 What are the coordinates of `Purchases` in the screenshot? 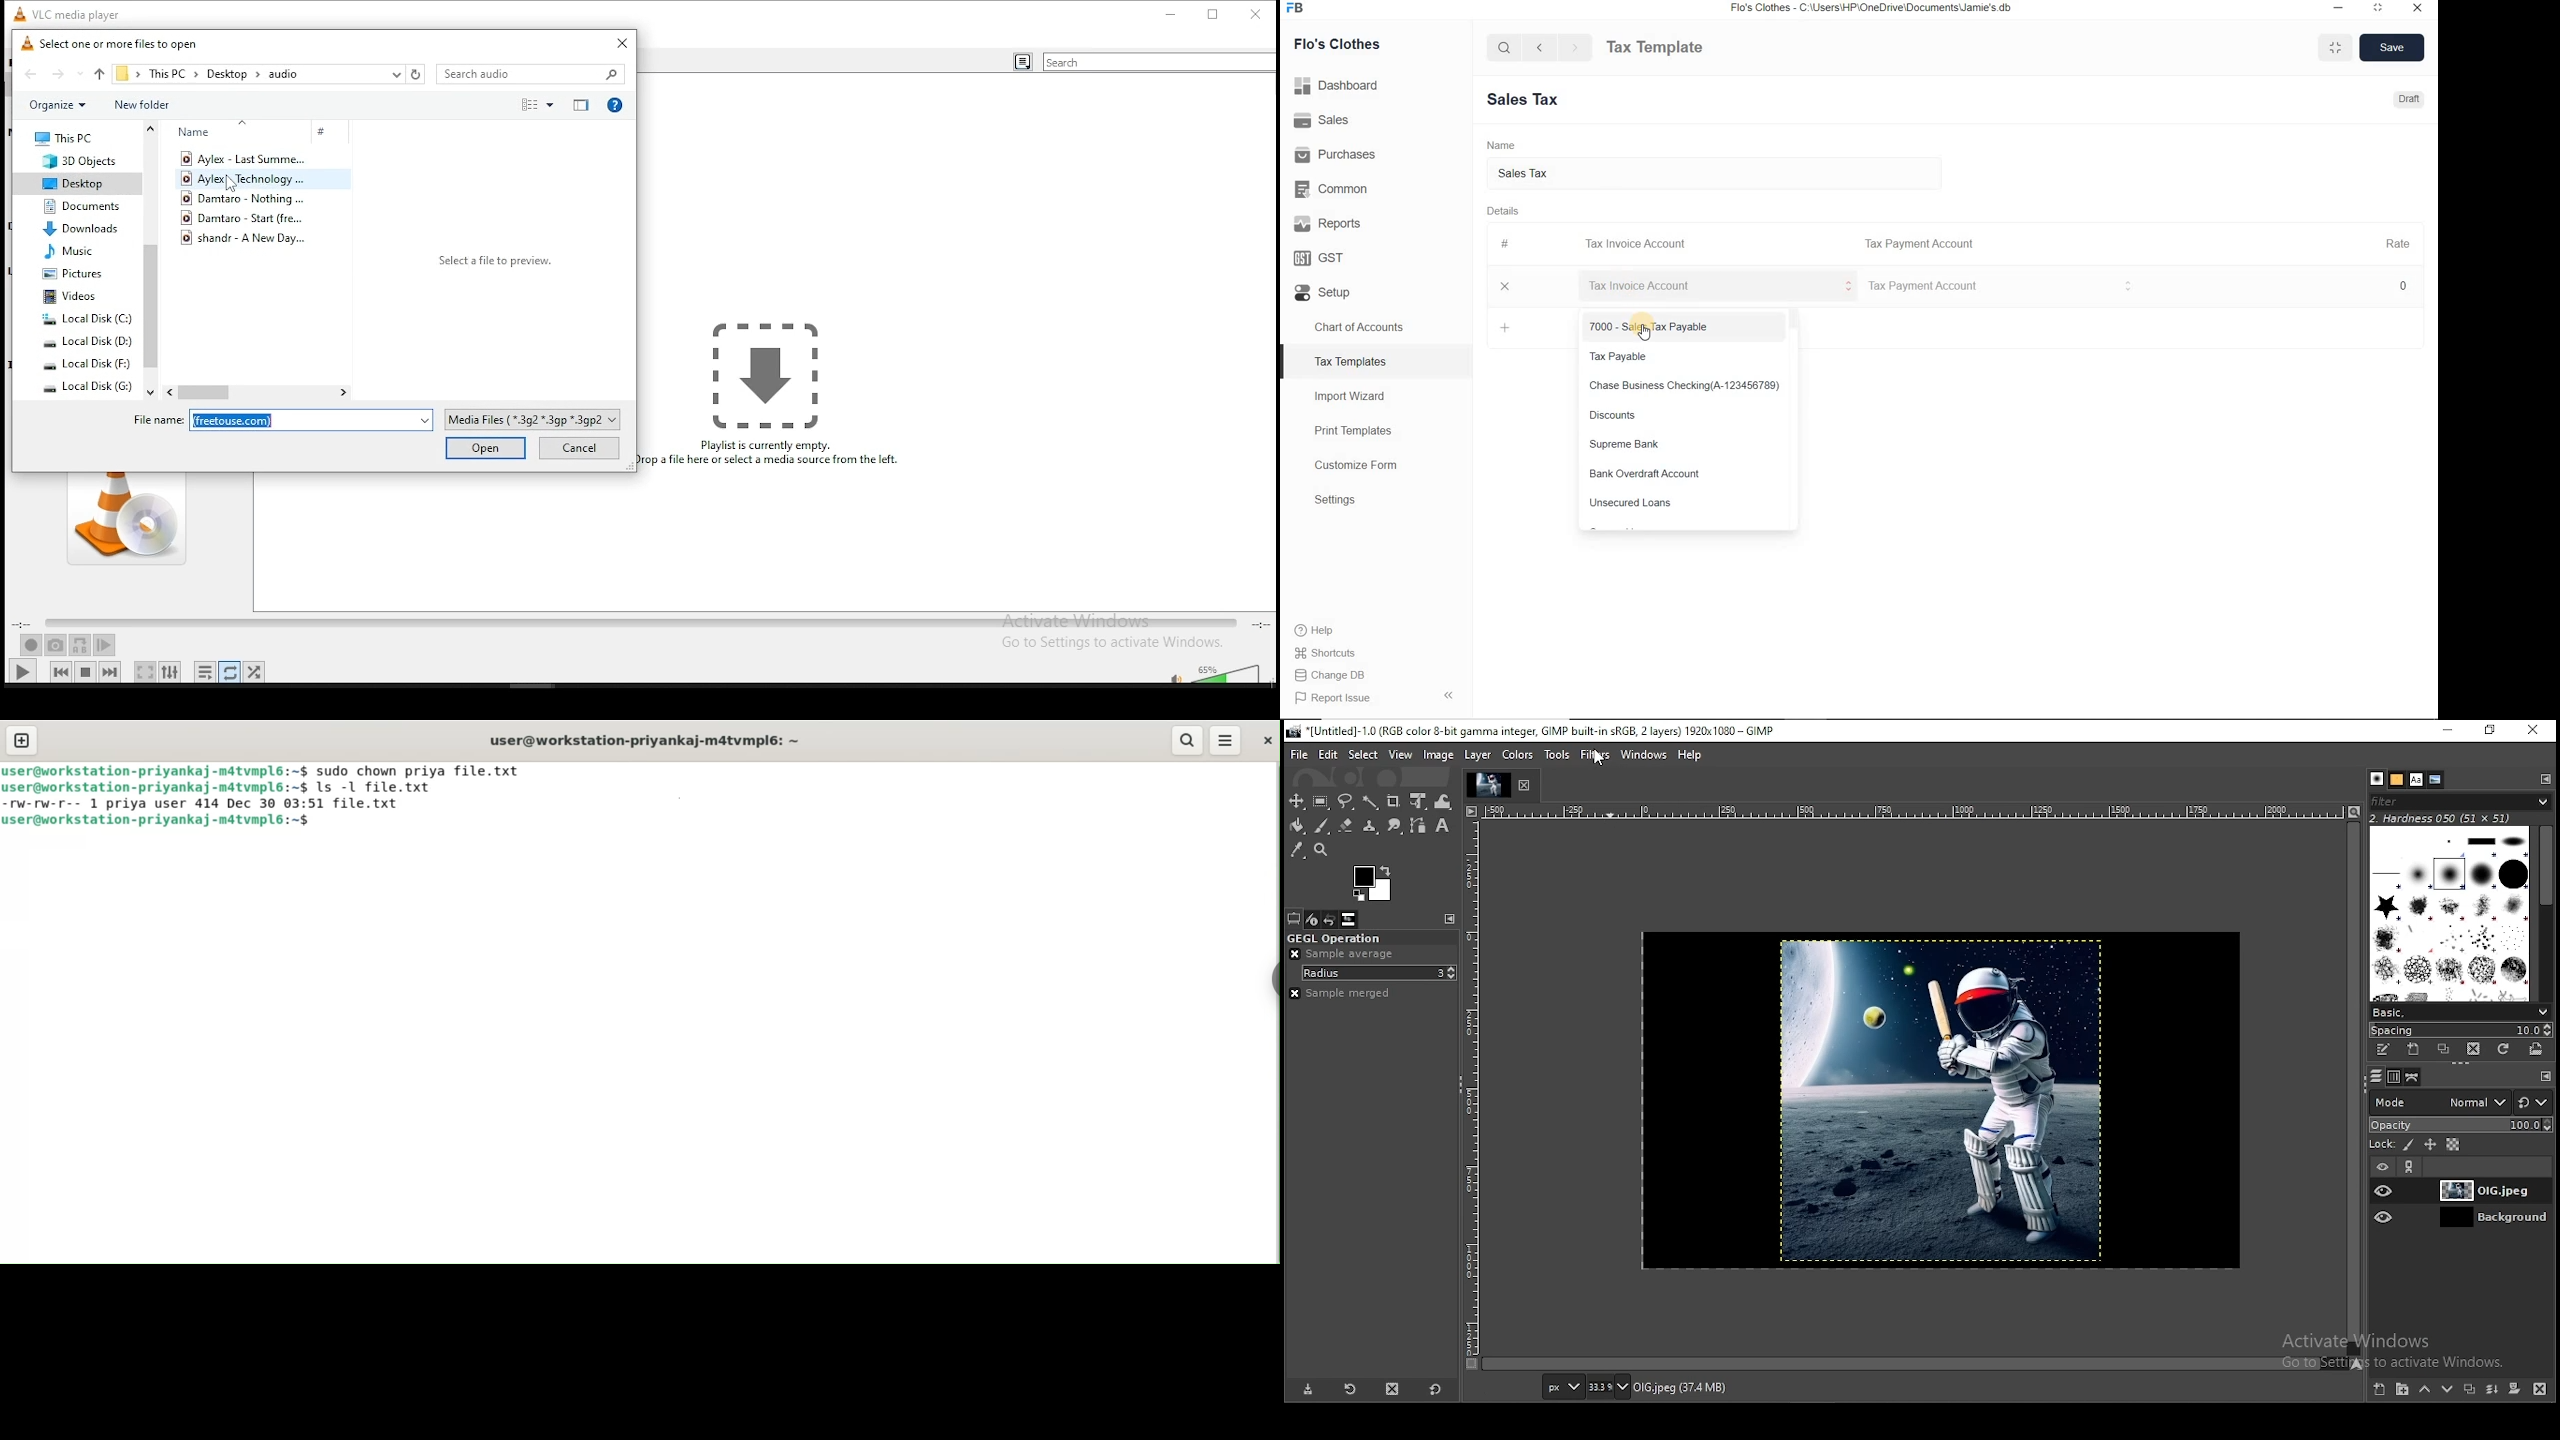 It's located at (1376, 152).